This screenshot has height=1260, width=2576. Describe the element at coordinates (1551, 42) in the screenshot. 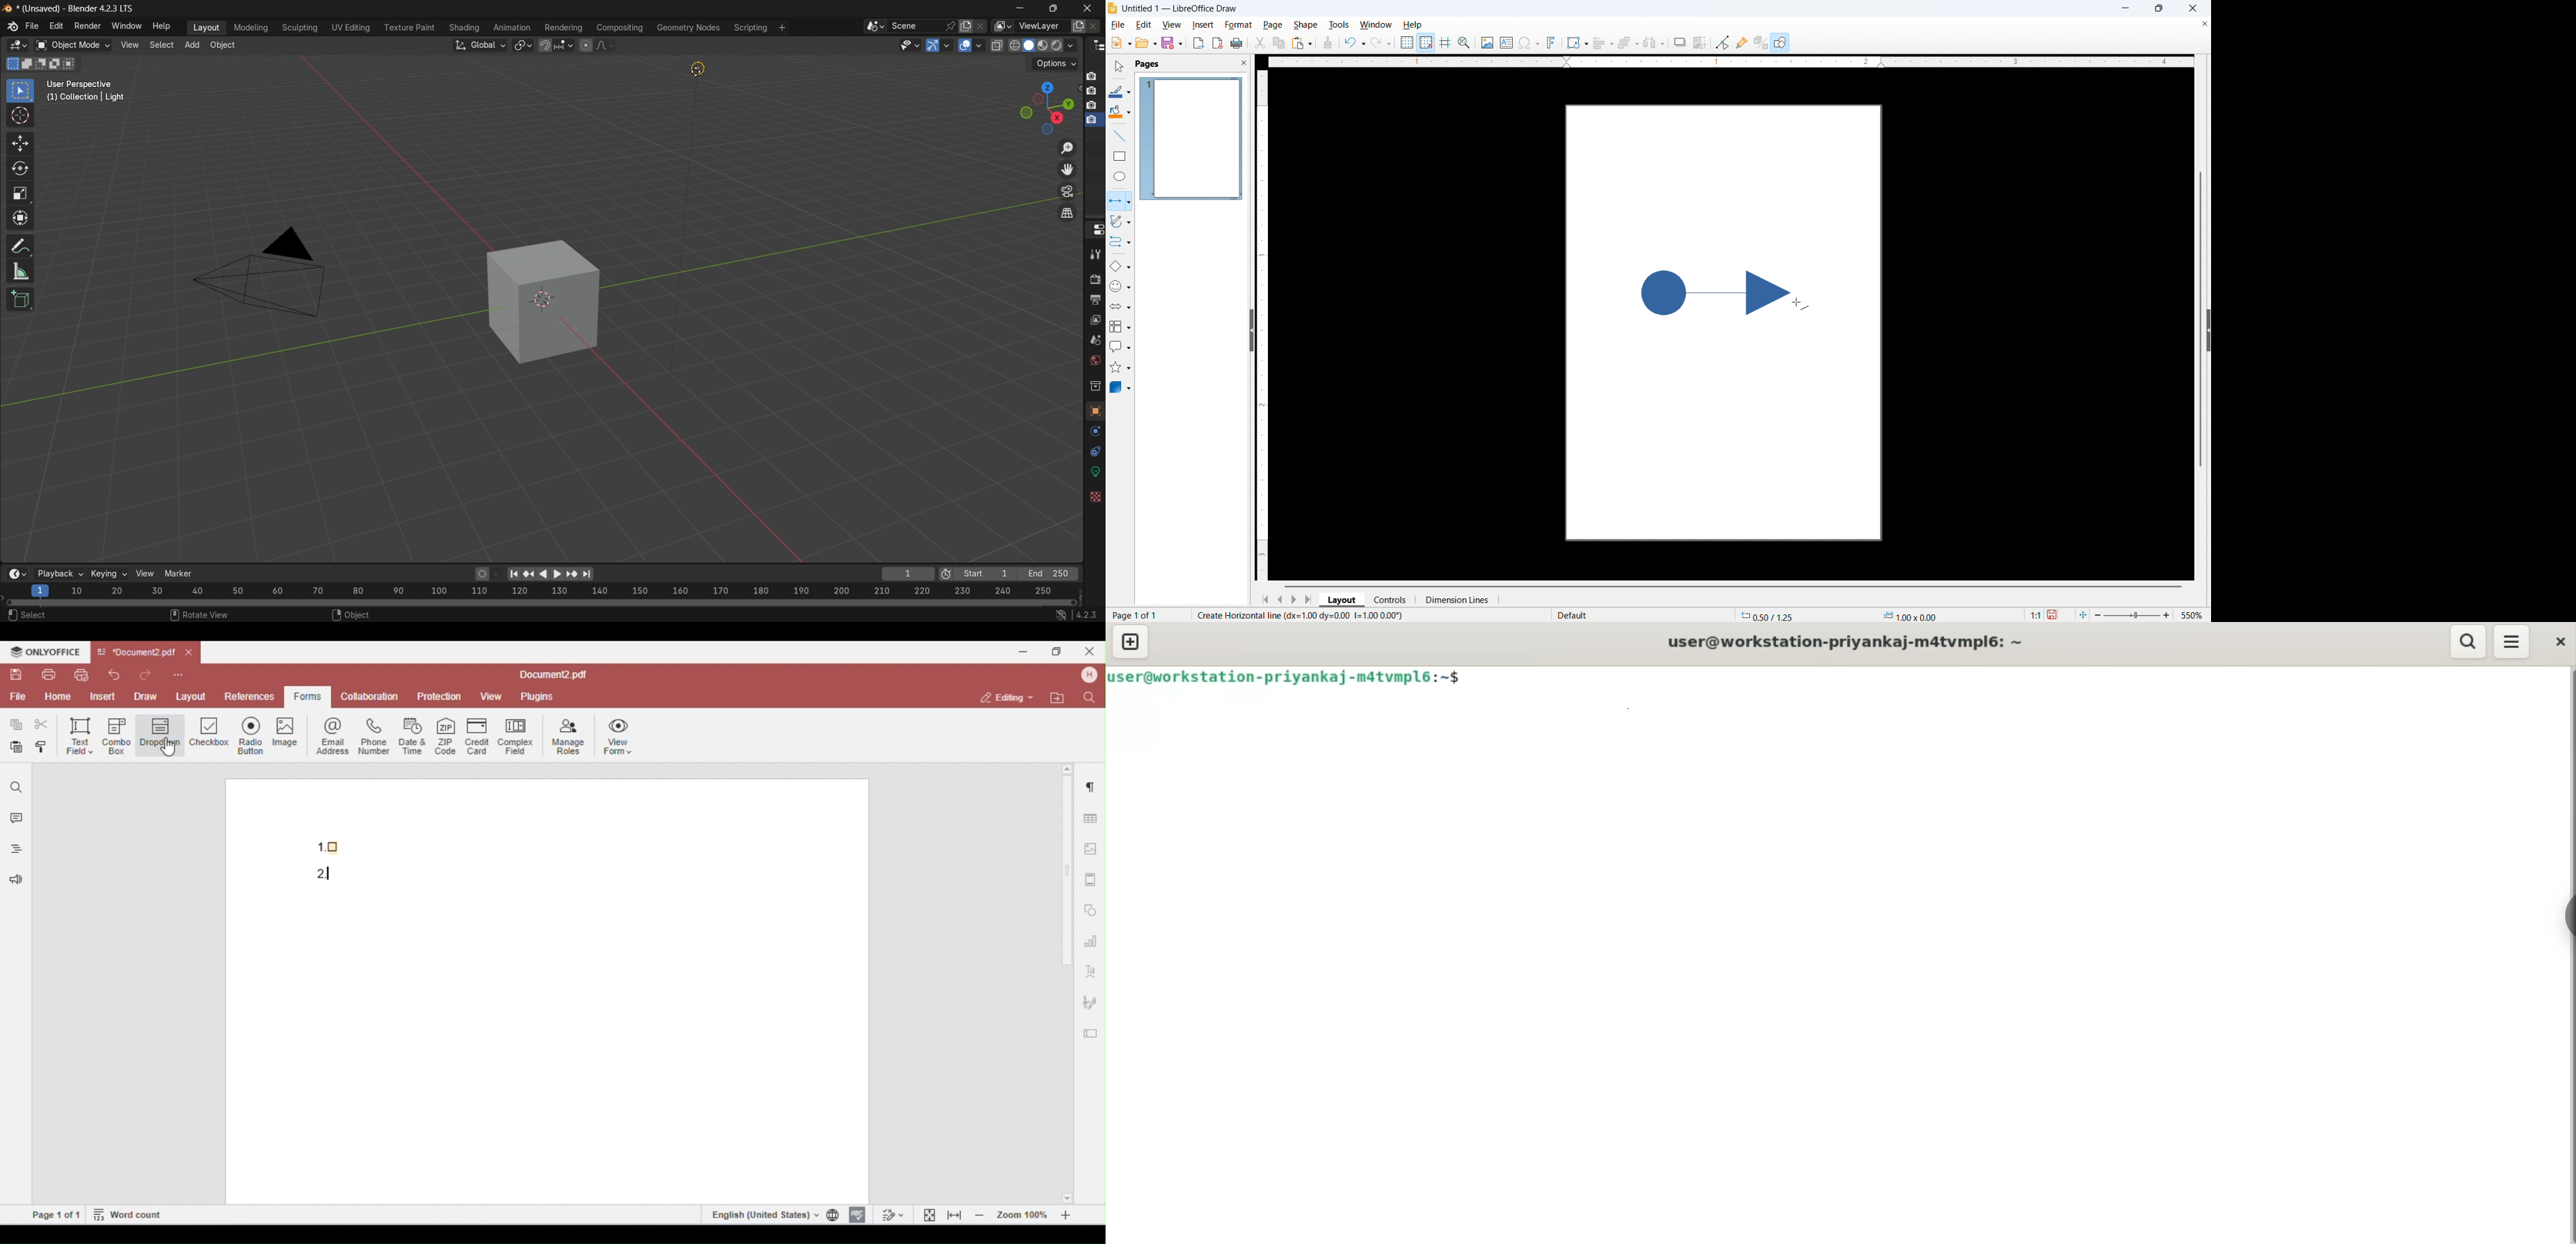

I see `Insert font work text ` at that location.